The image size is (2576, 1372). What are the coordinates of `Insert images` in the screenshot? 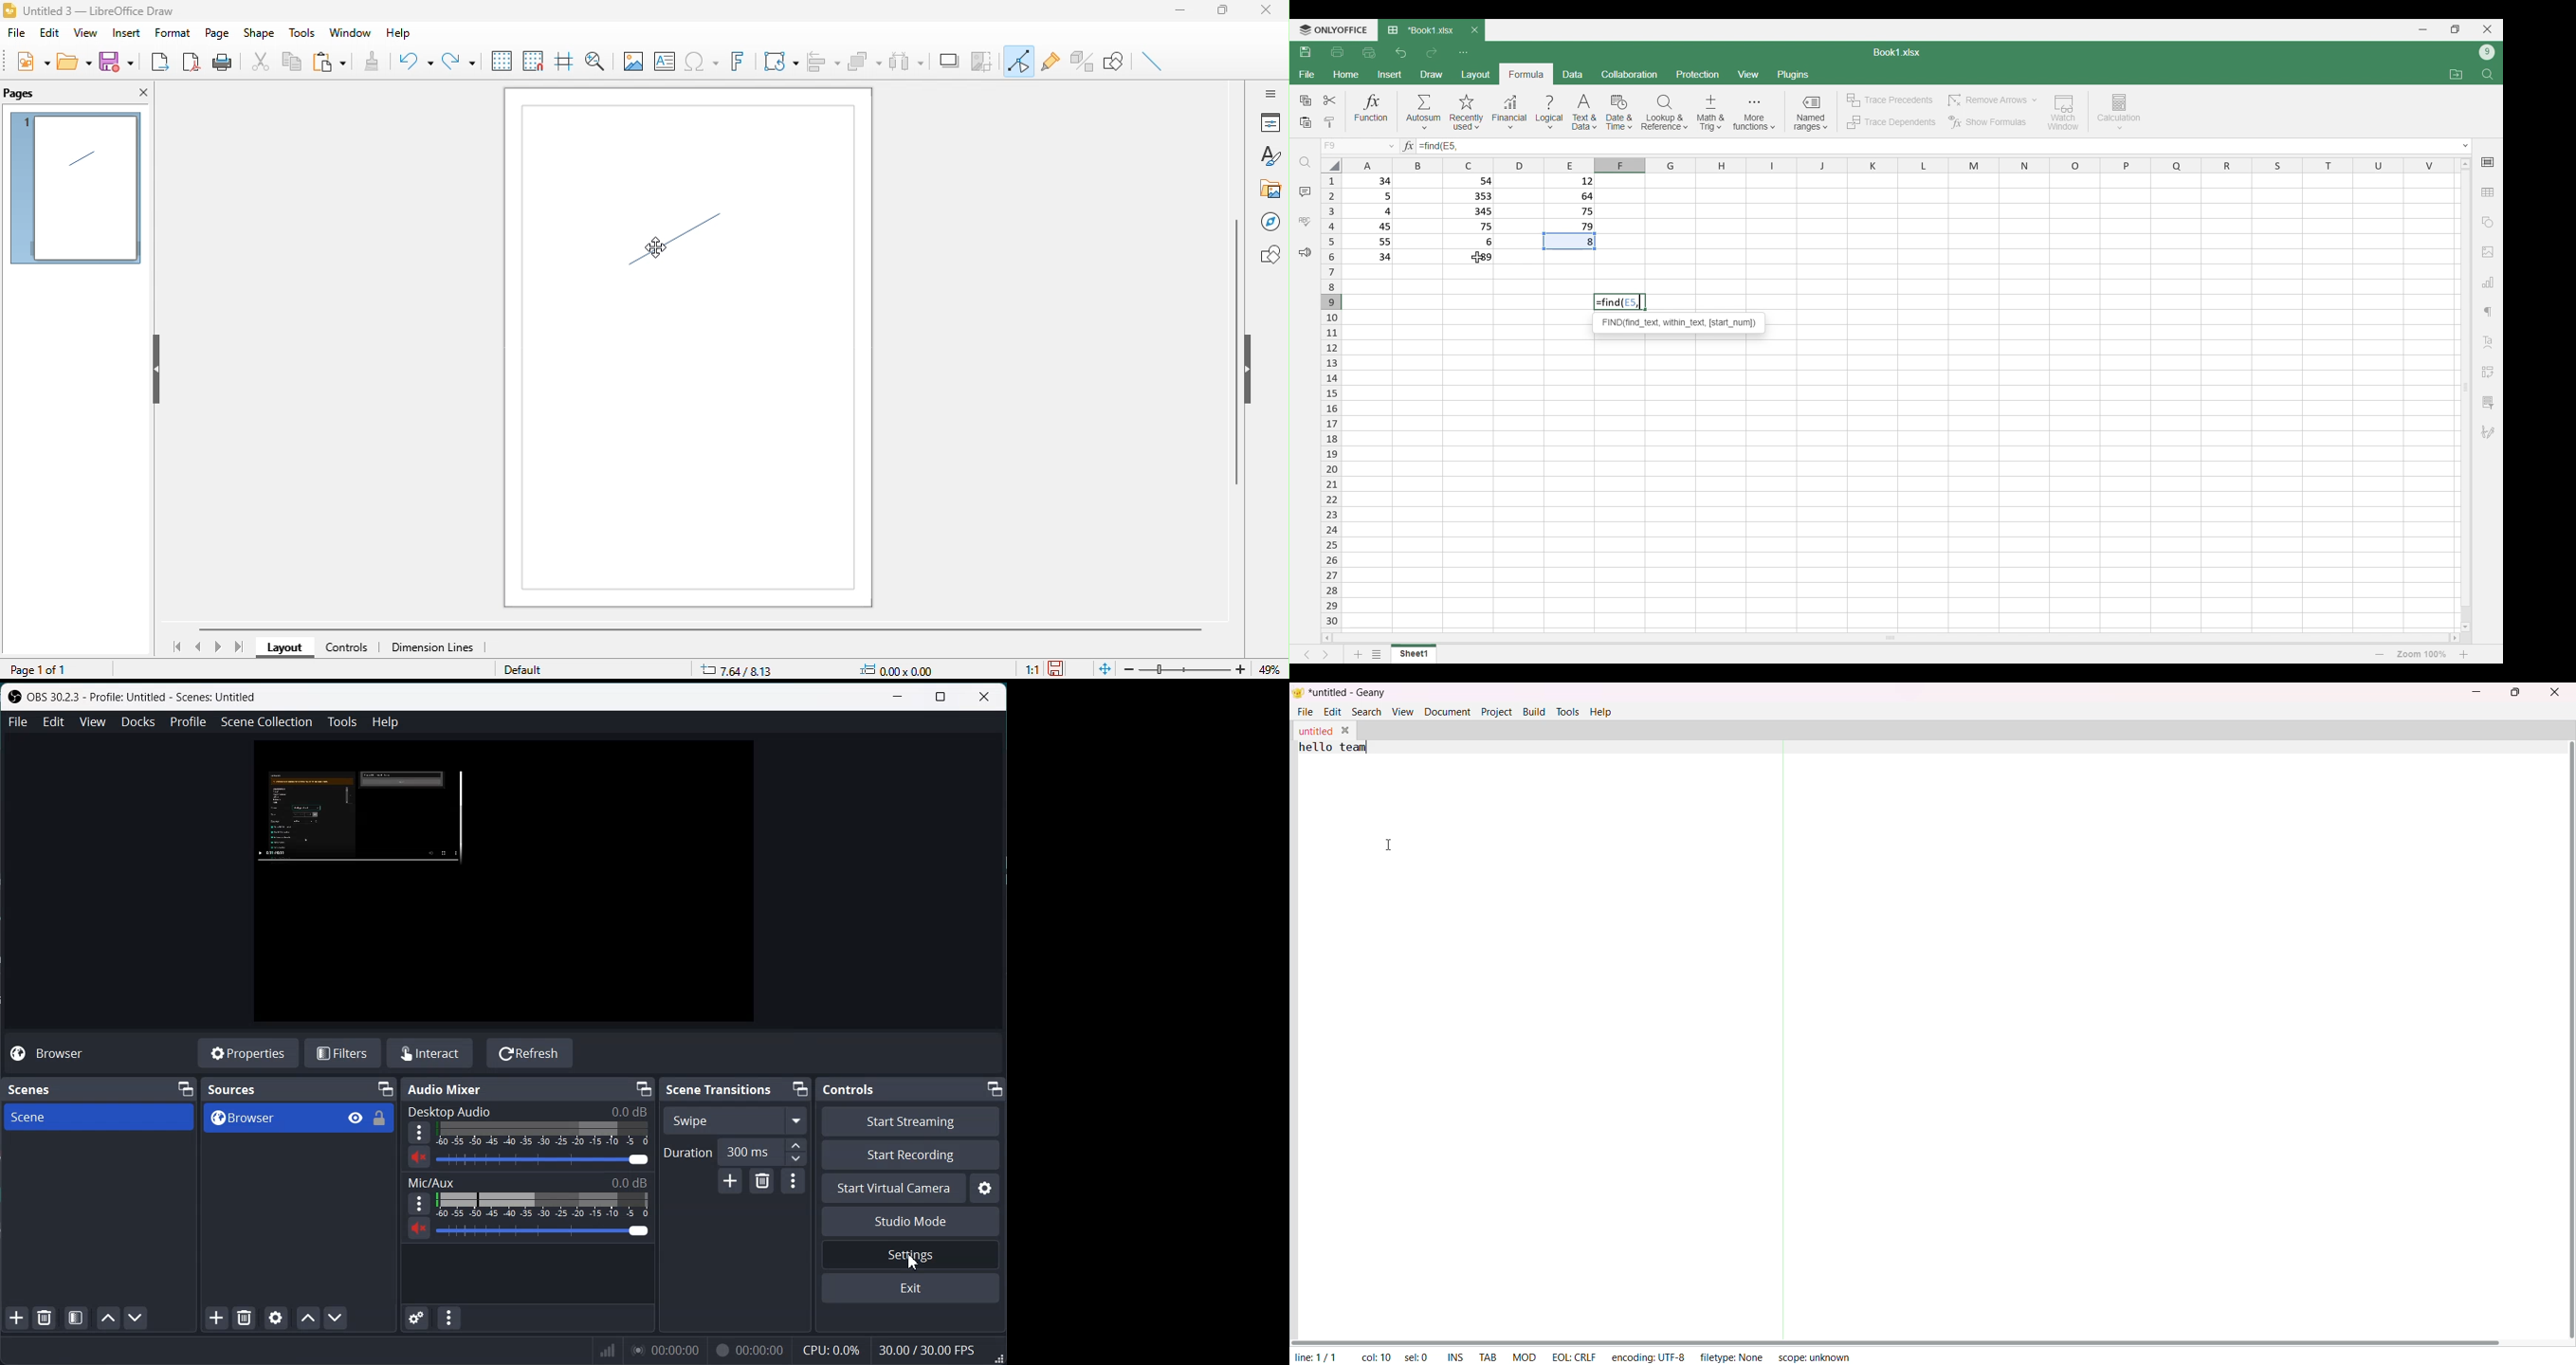 It's located at (2488, 252).